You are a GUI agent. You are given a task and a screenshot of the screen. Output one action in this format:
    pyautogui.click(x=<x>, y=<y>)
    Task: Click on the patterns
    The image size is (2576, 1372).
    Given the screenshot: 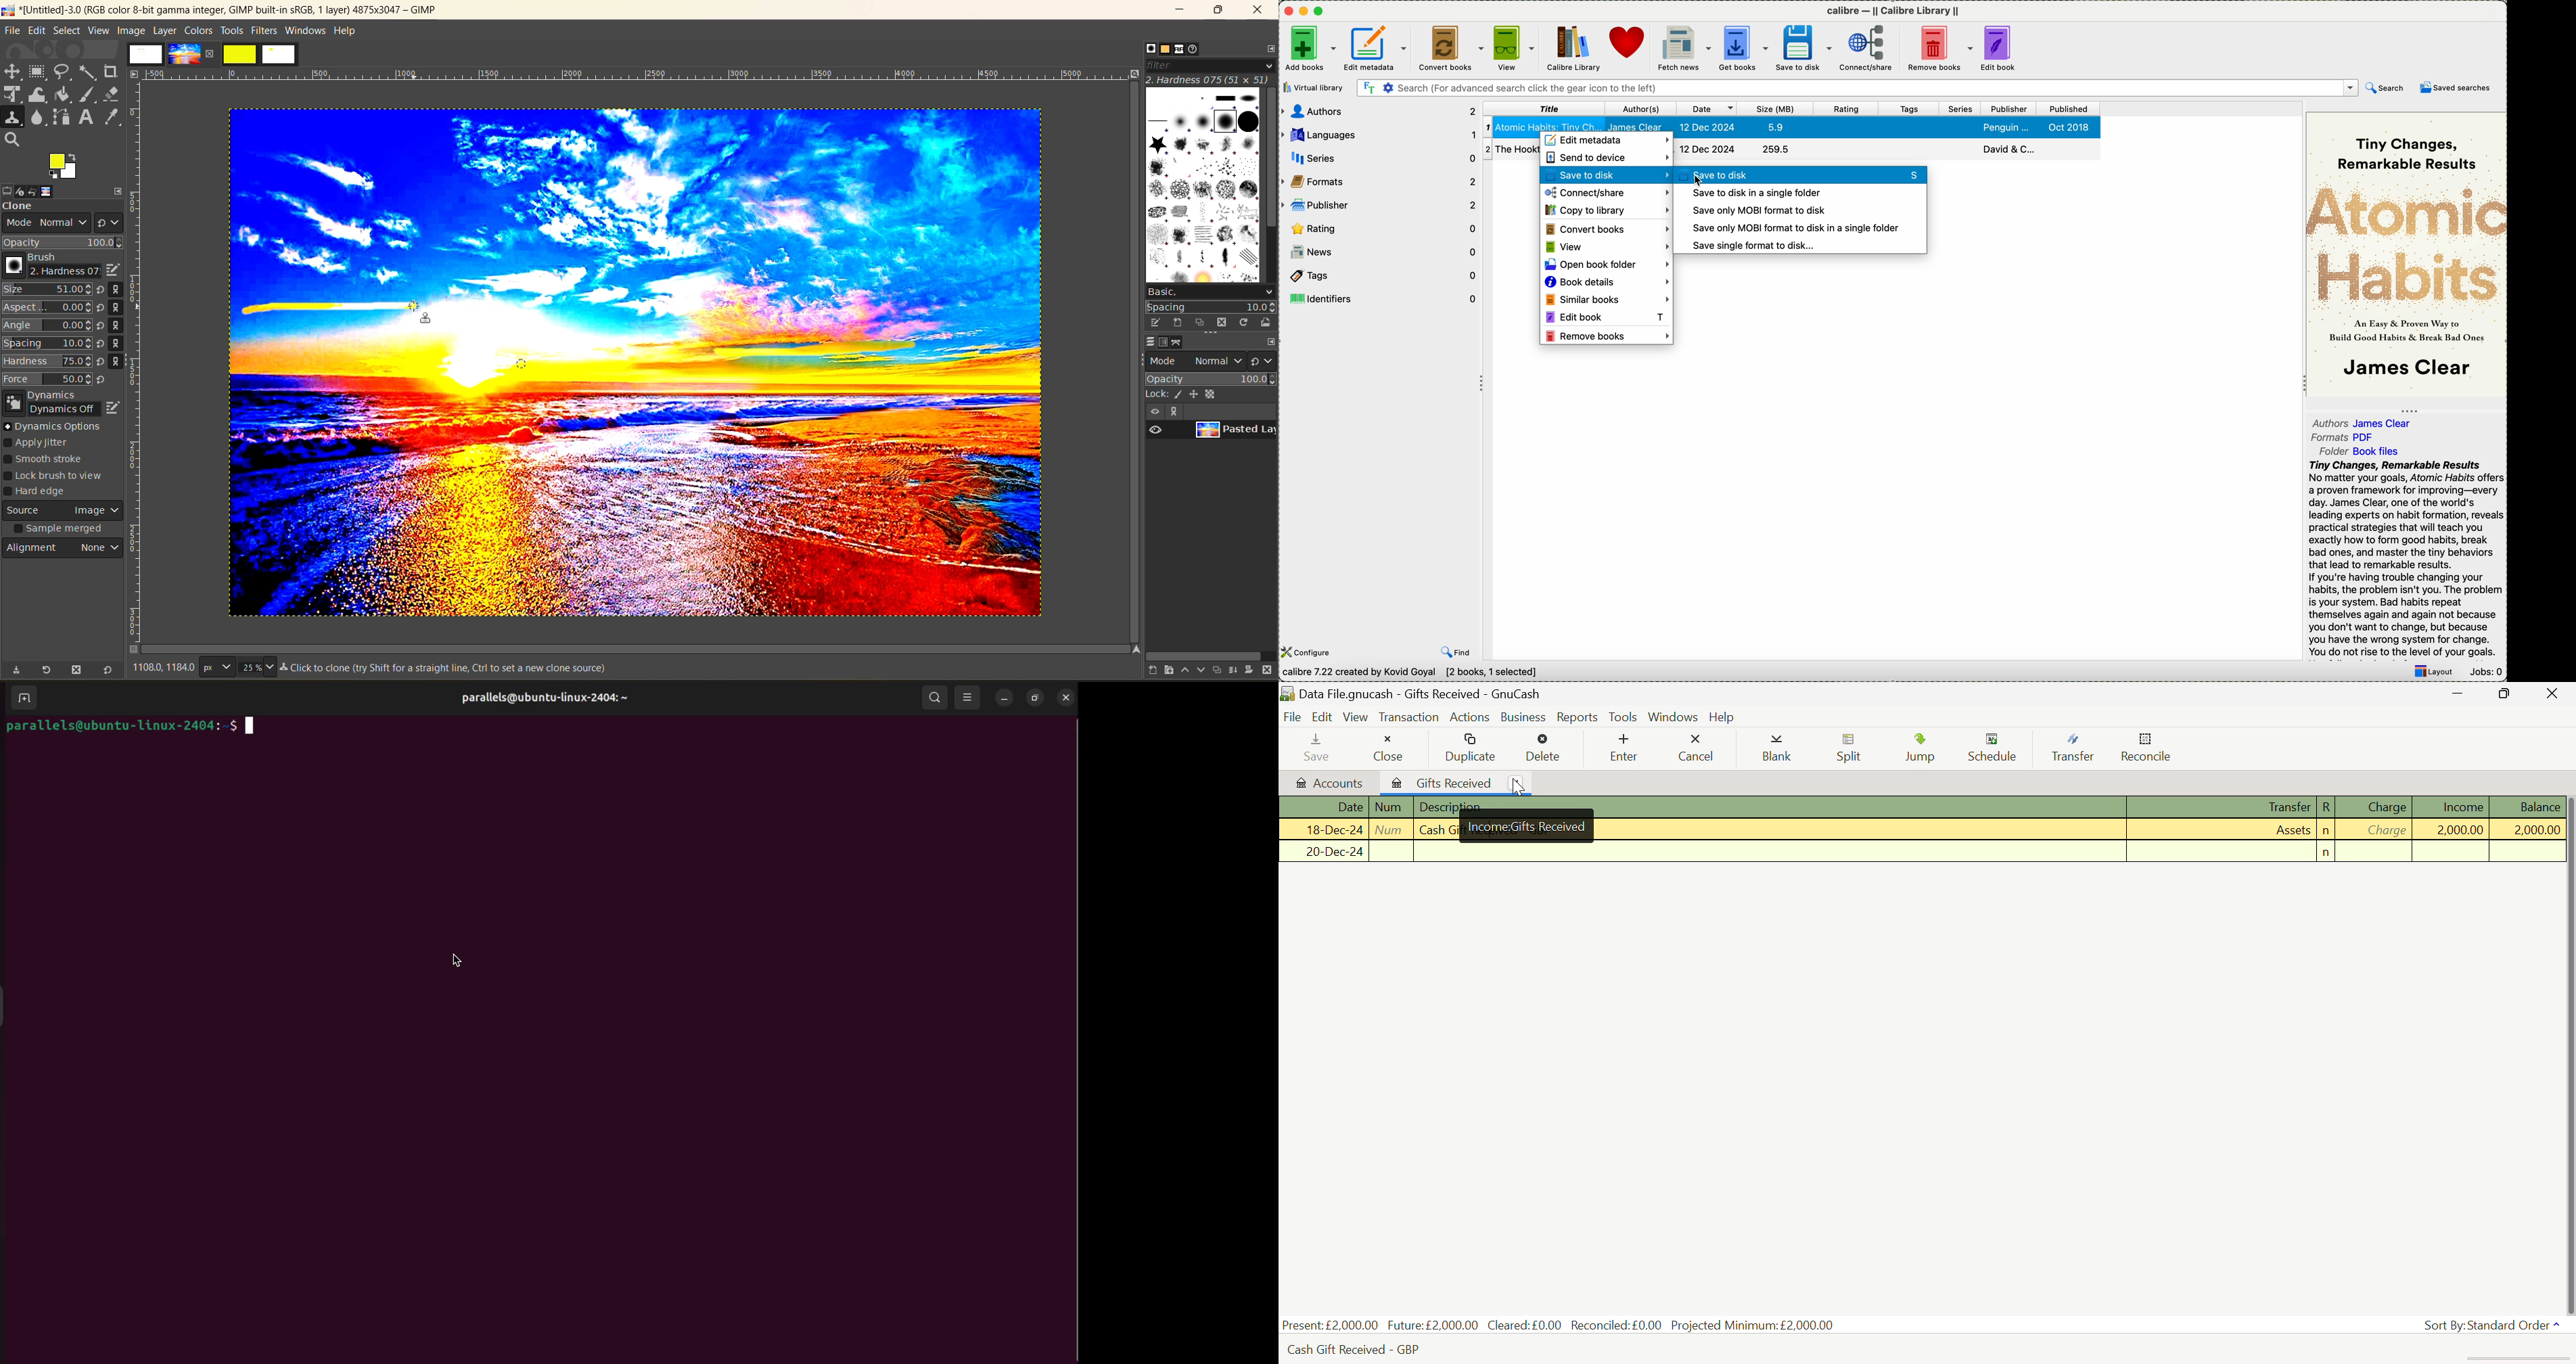 What is the action you would take?
    pyautogui.click(x=1163, y=50)
    